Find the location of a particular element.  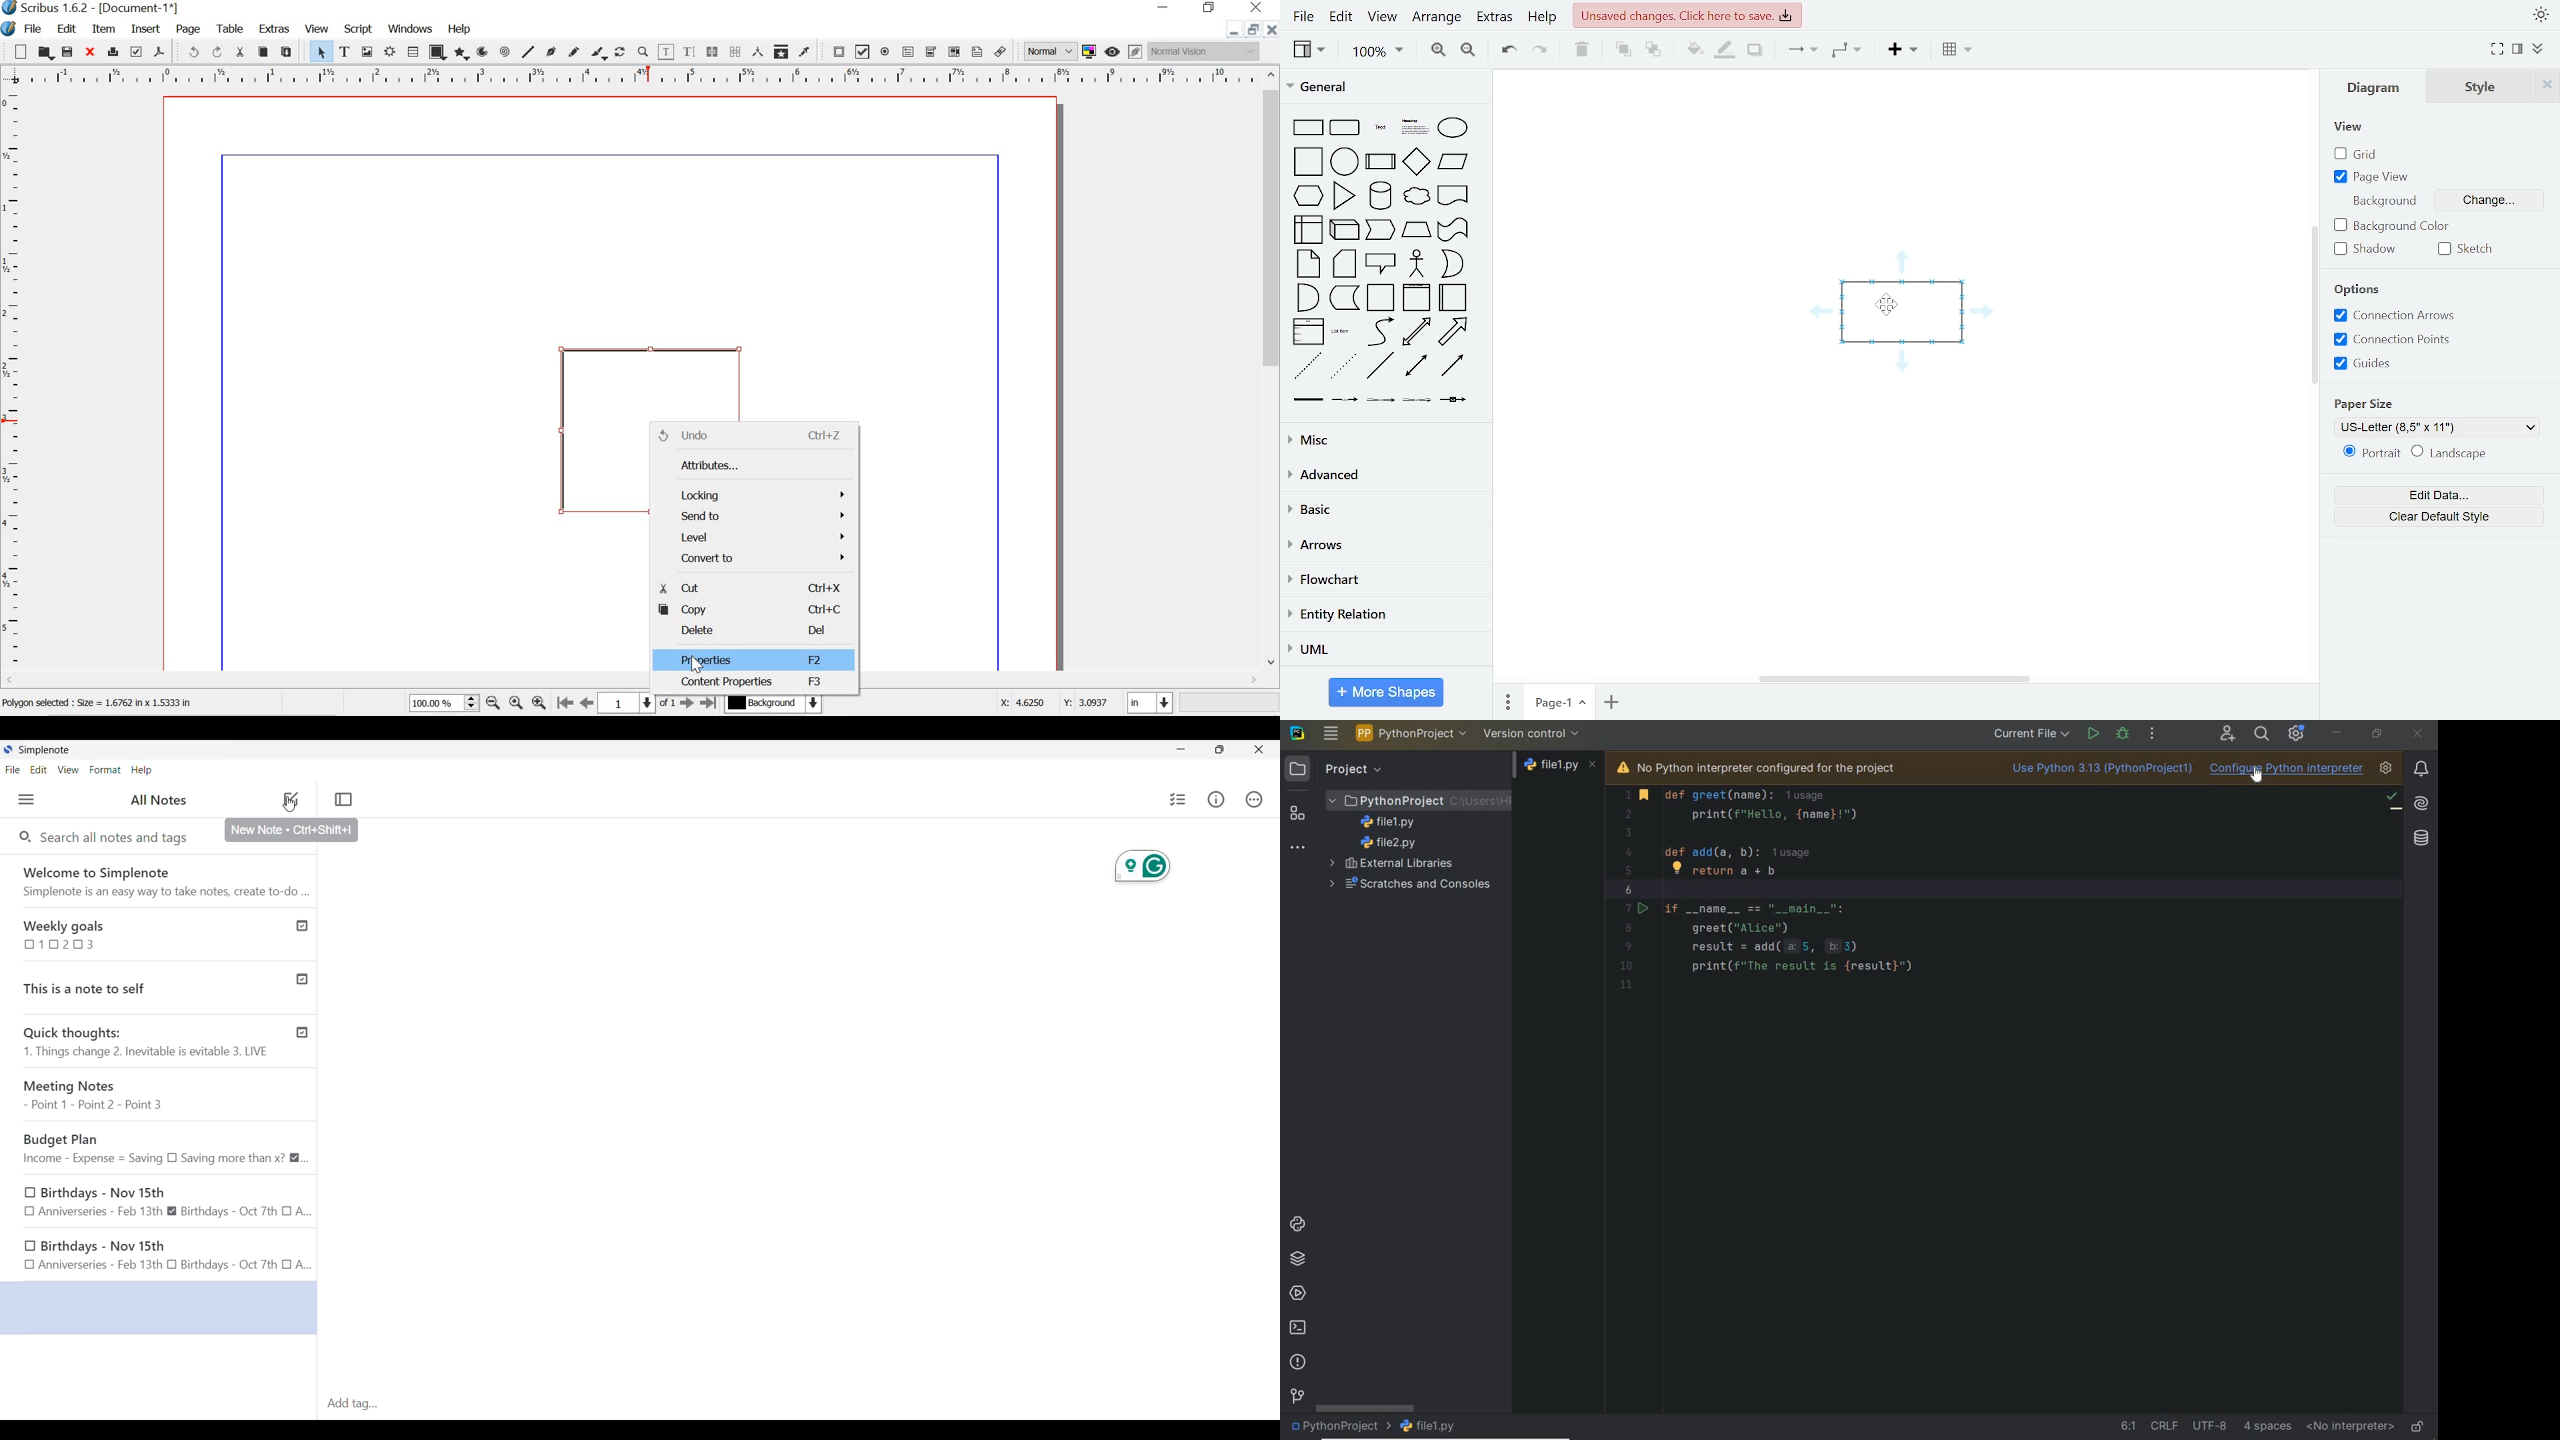

MINIMIZE is located at coordinates (1165, 6).